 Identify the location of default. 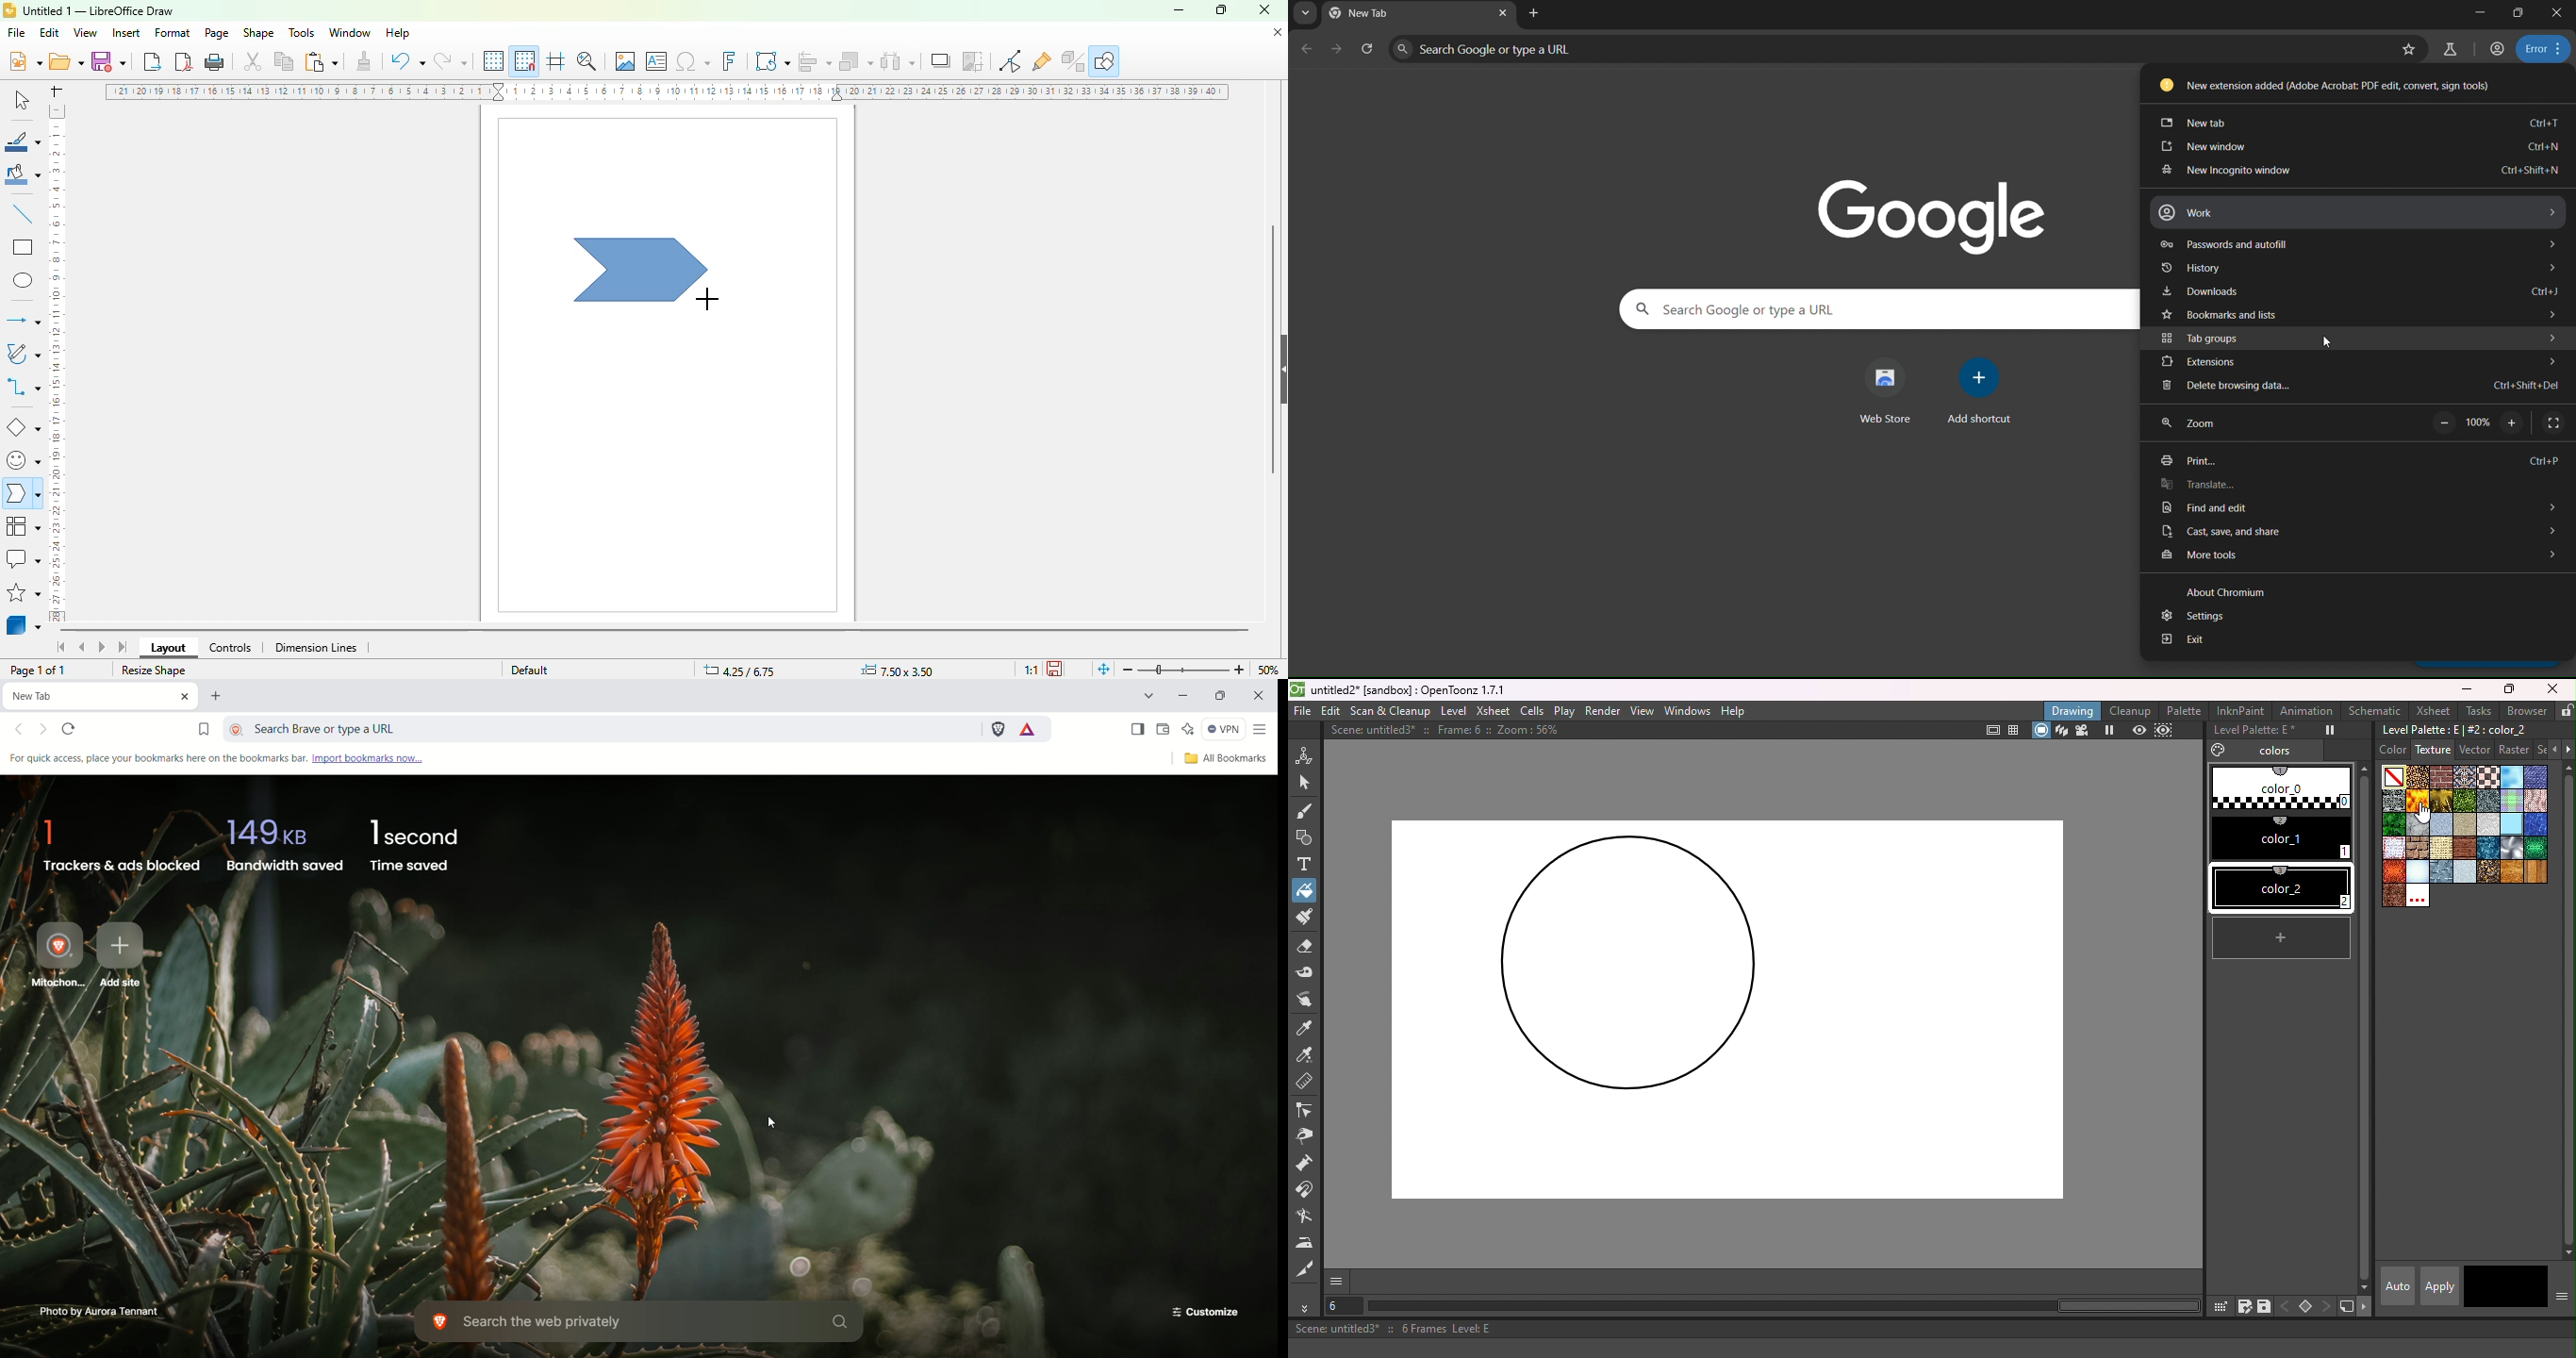
(530, 670).